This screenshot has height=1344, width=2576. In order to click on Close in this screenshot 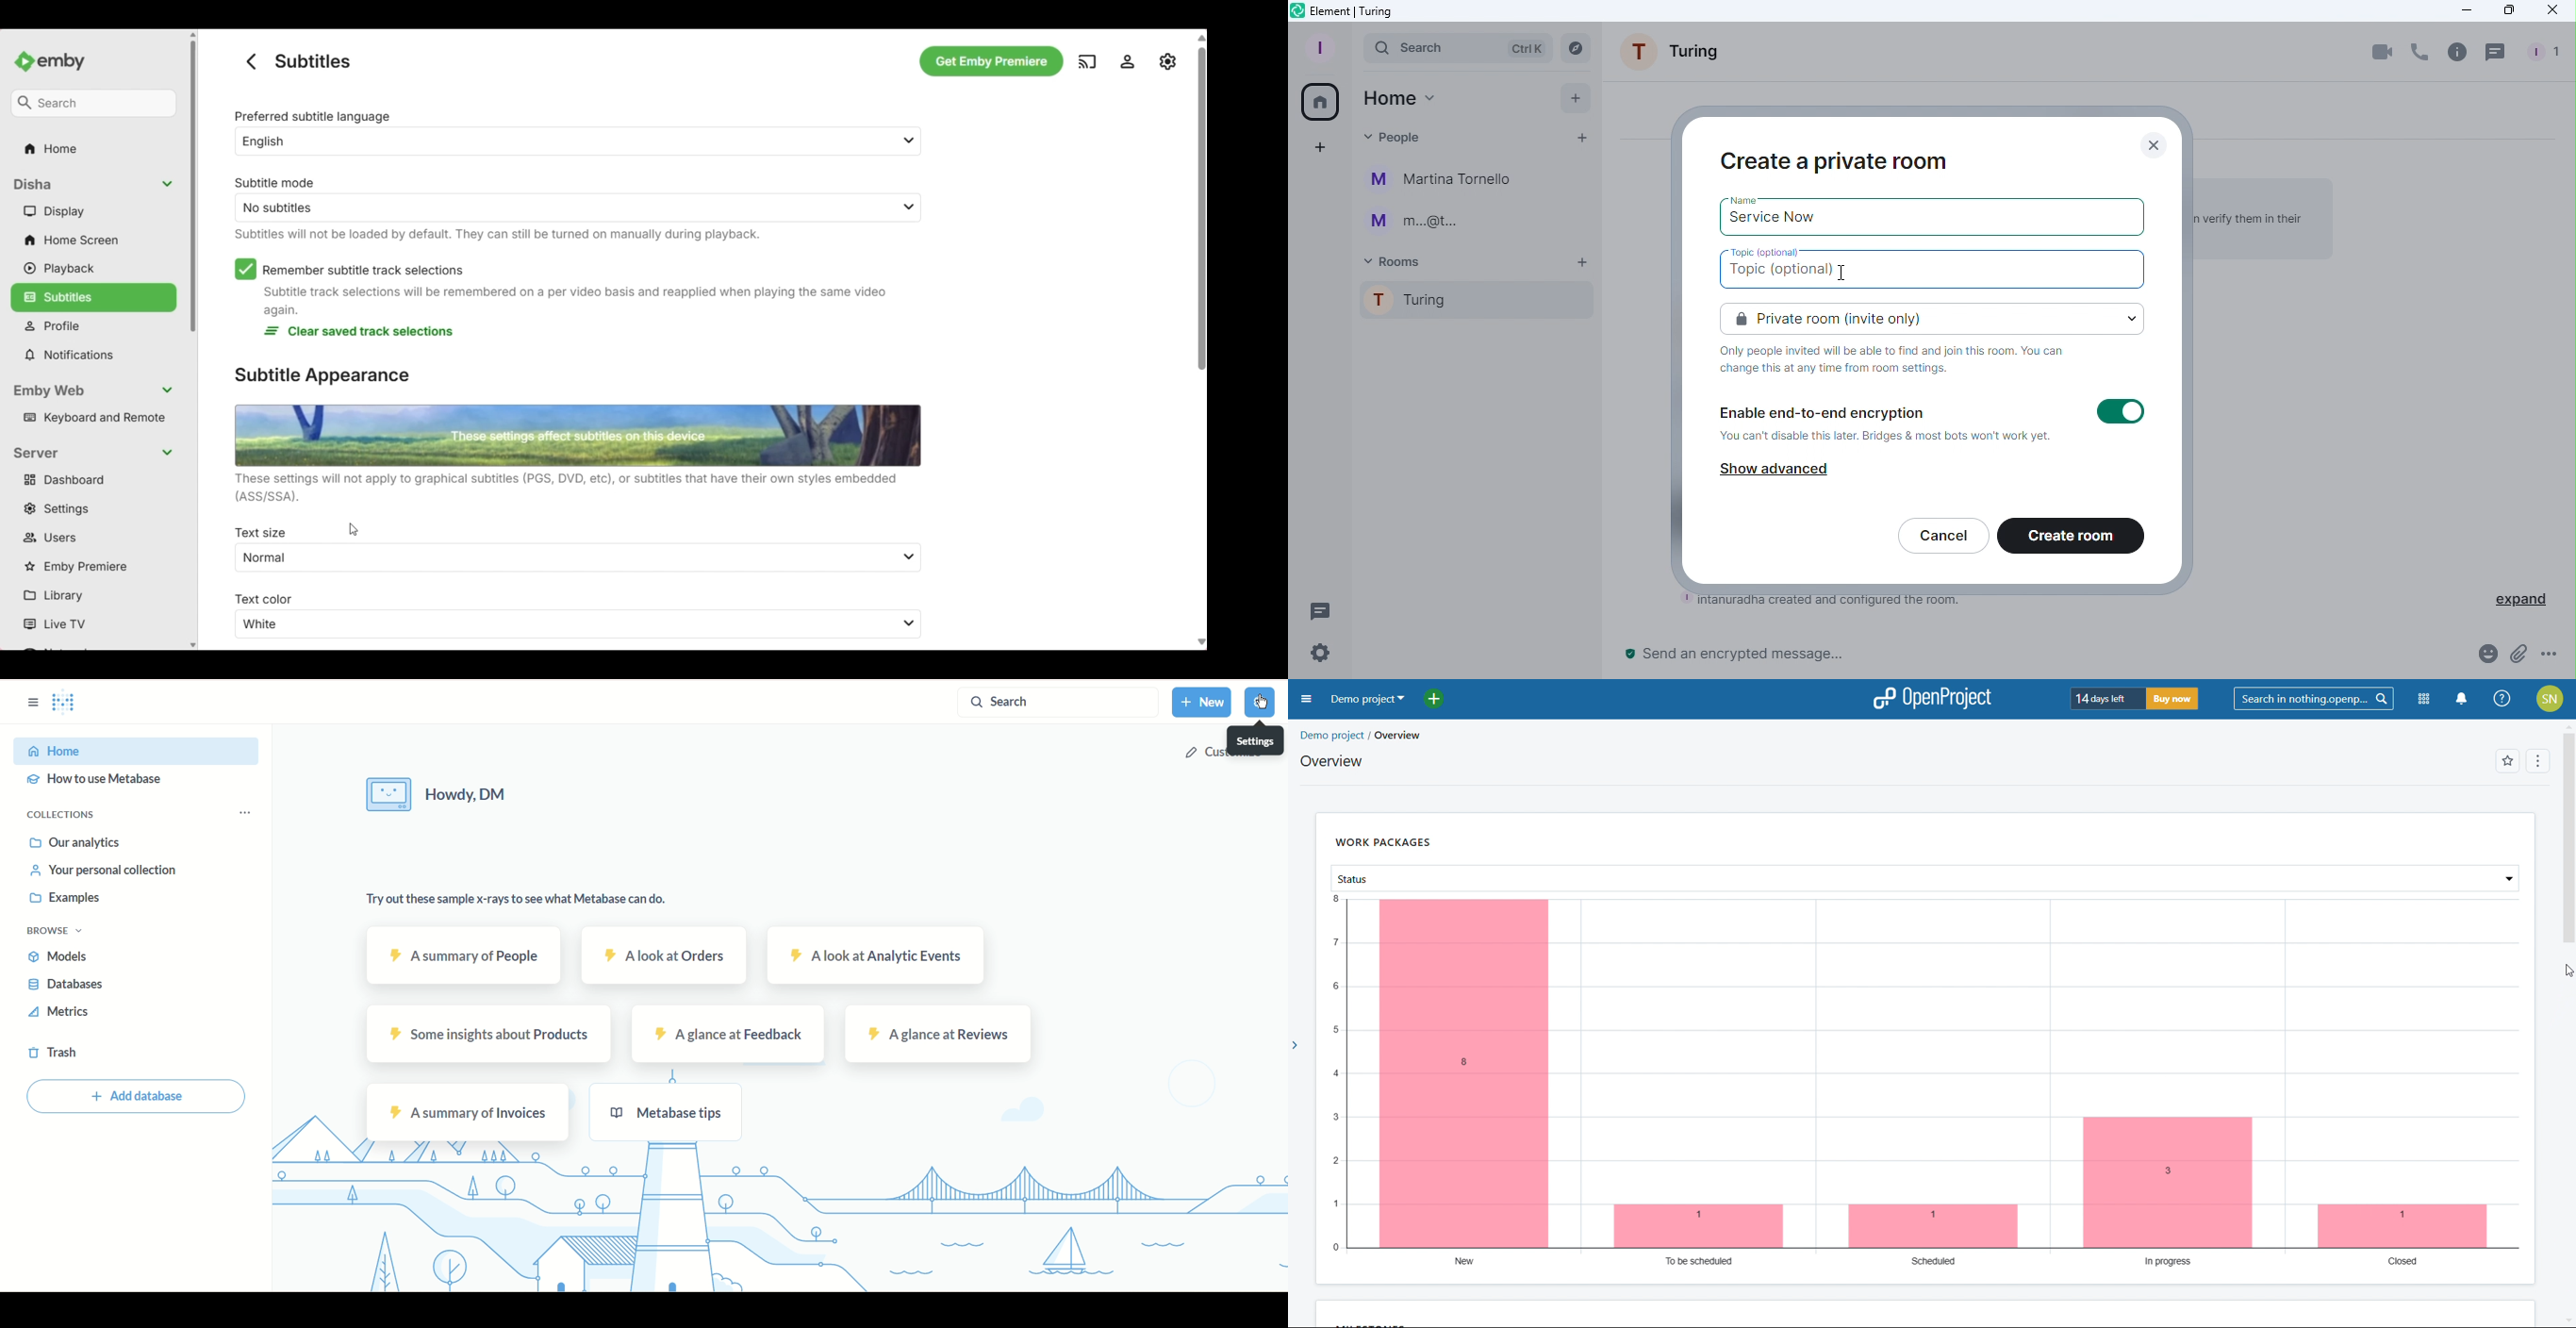, I will do `click(2552, 13)`.